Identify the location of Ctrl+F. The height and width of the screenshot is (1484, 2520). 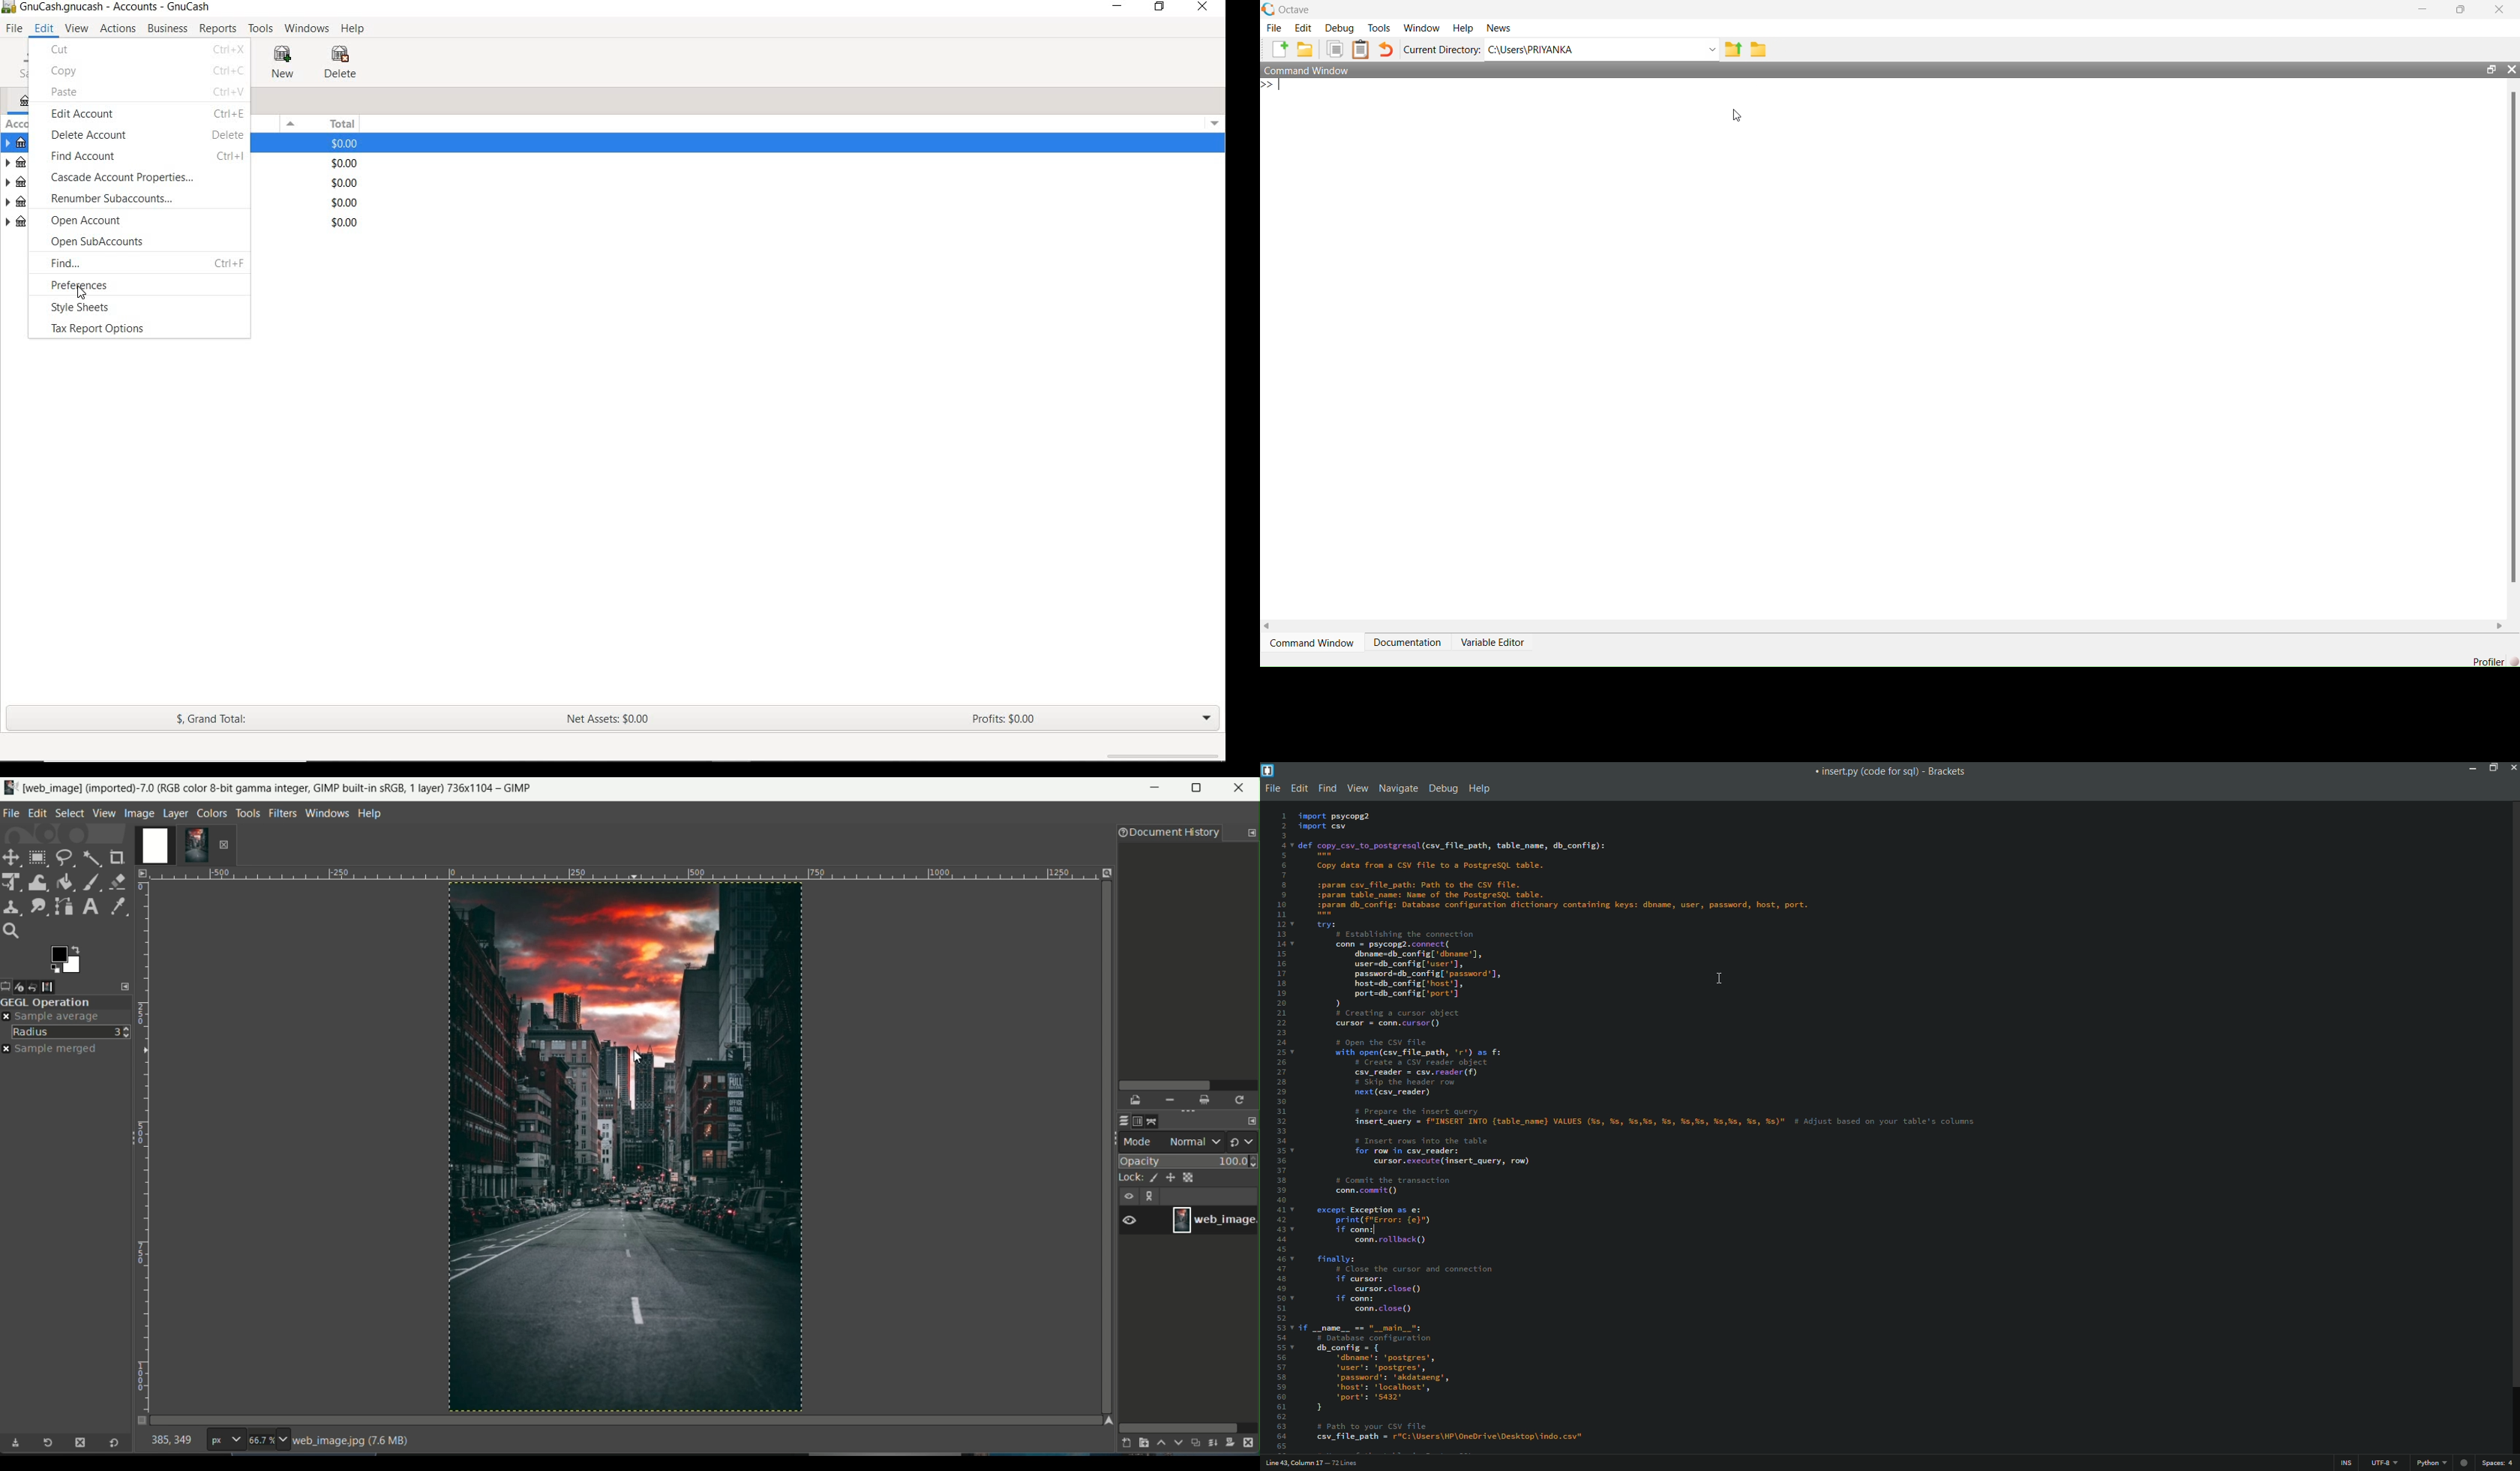
(228, 262).